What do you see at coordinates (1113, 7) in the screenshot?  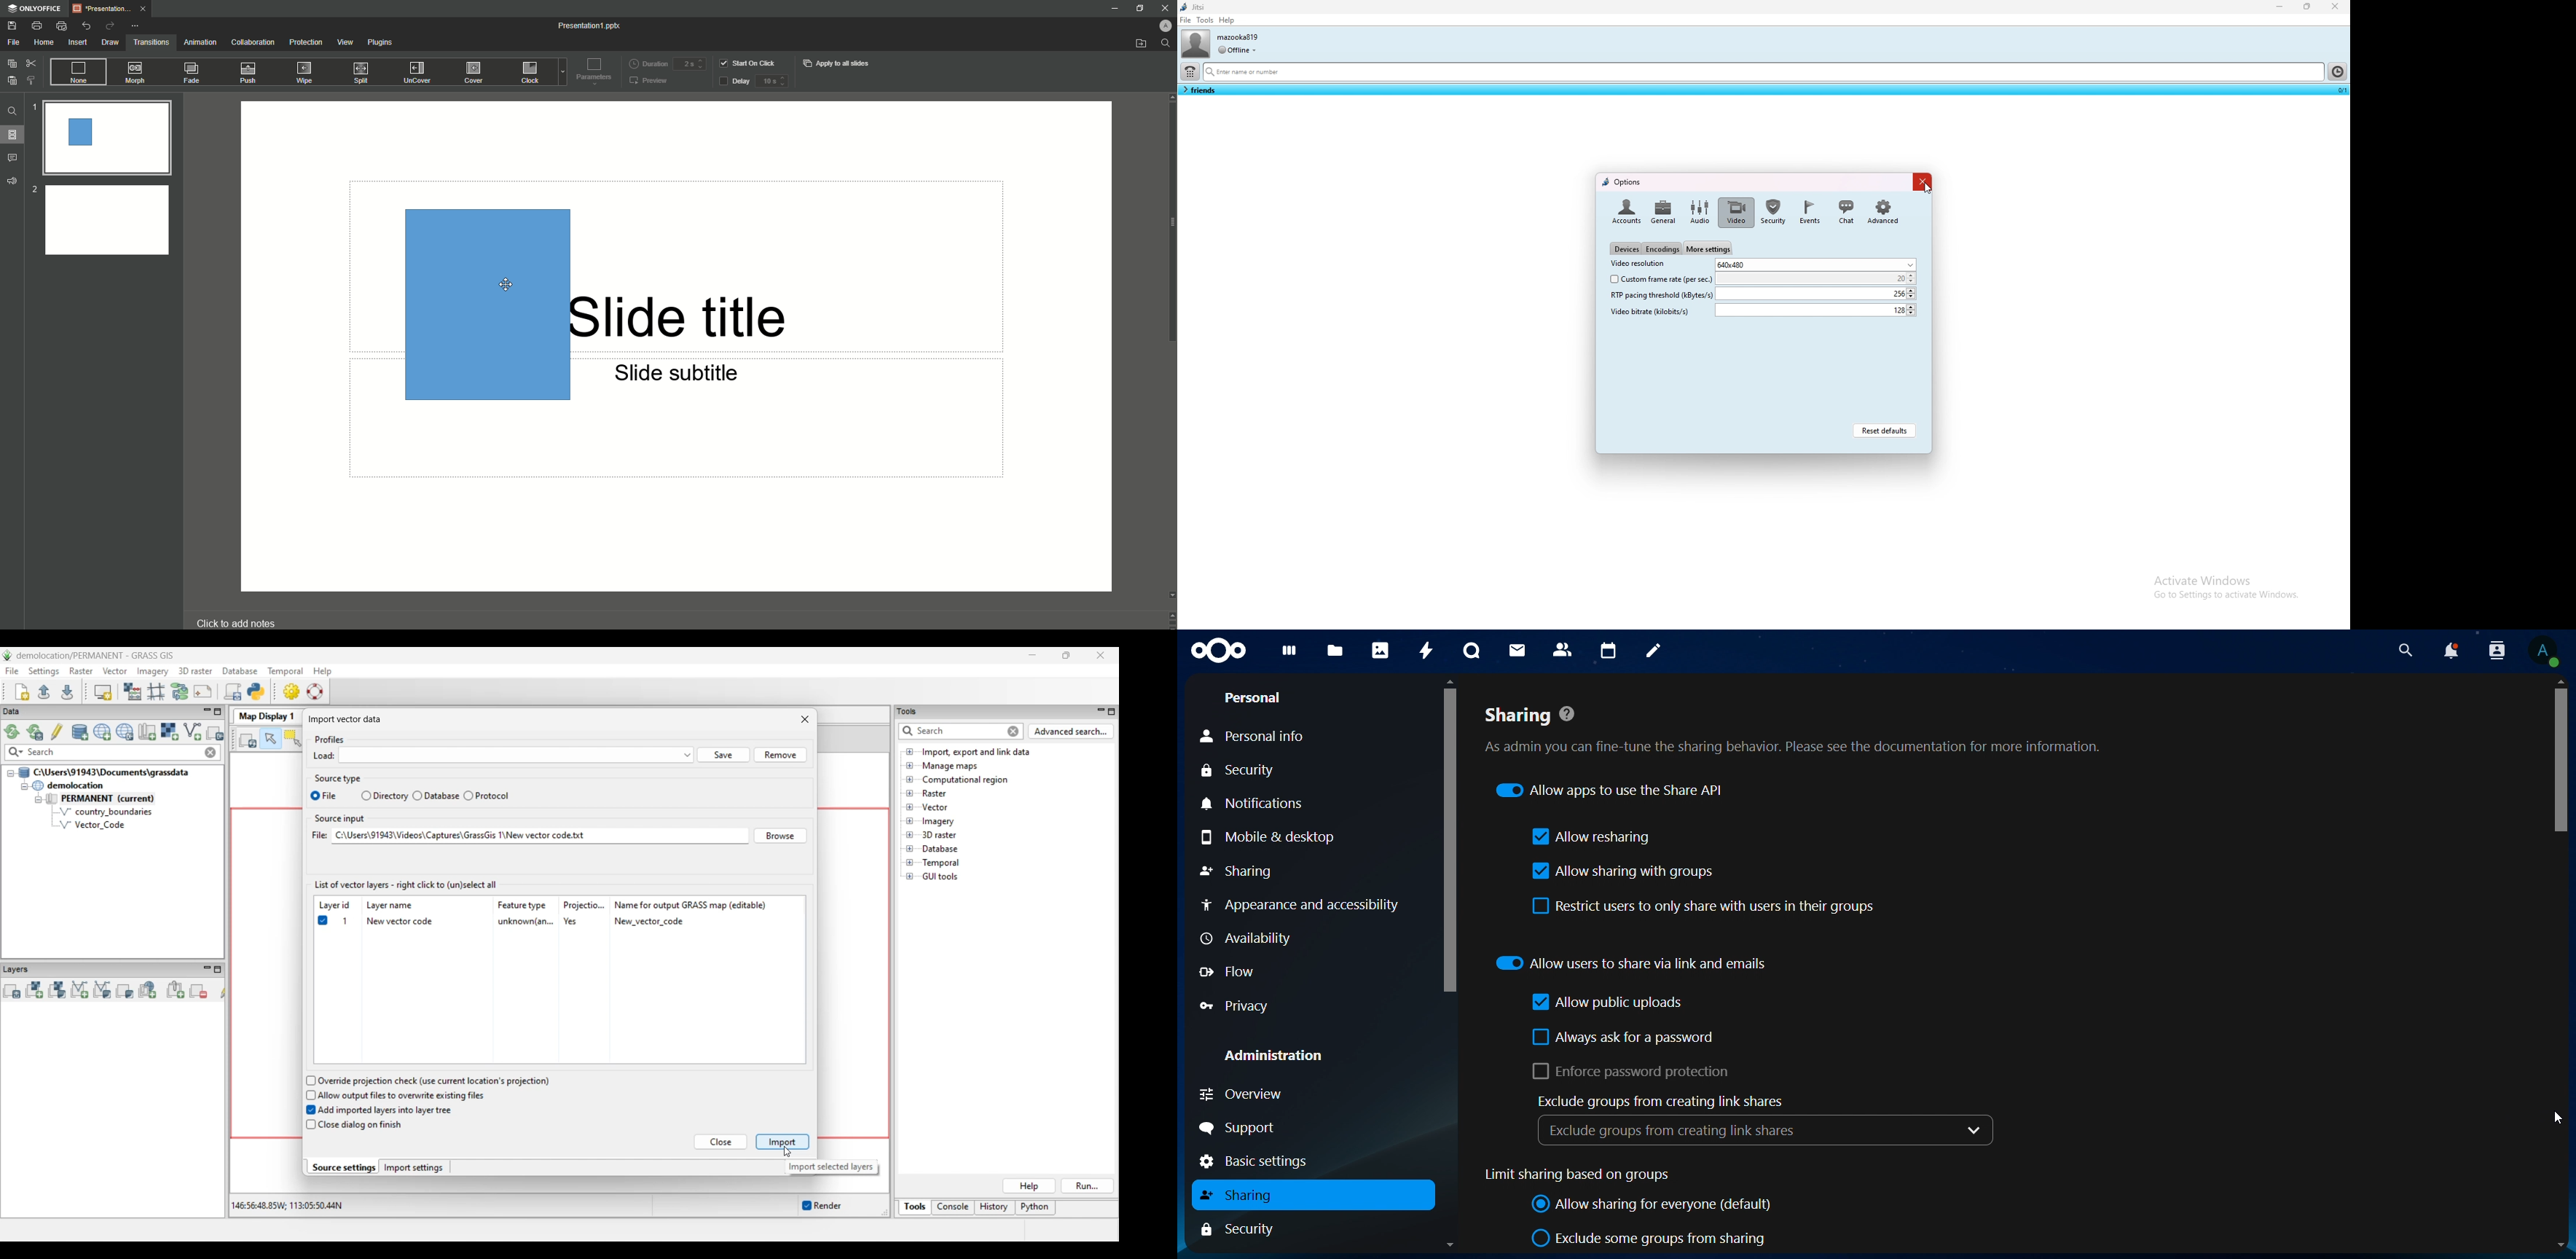 I see `Minimize` at bounding box center [1113, 7].